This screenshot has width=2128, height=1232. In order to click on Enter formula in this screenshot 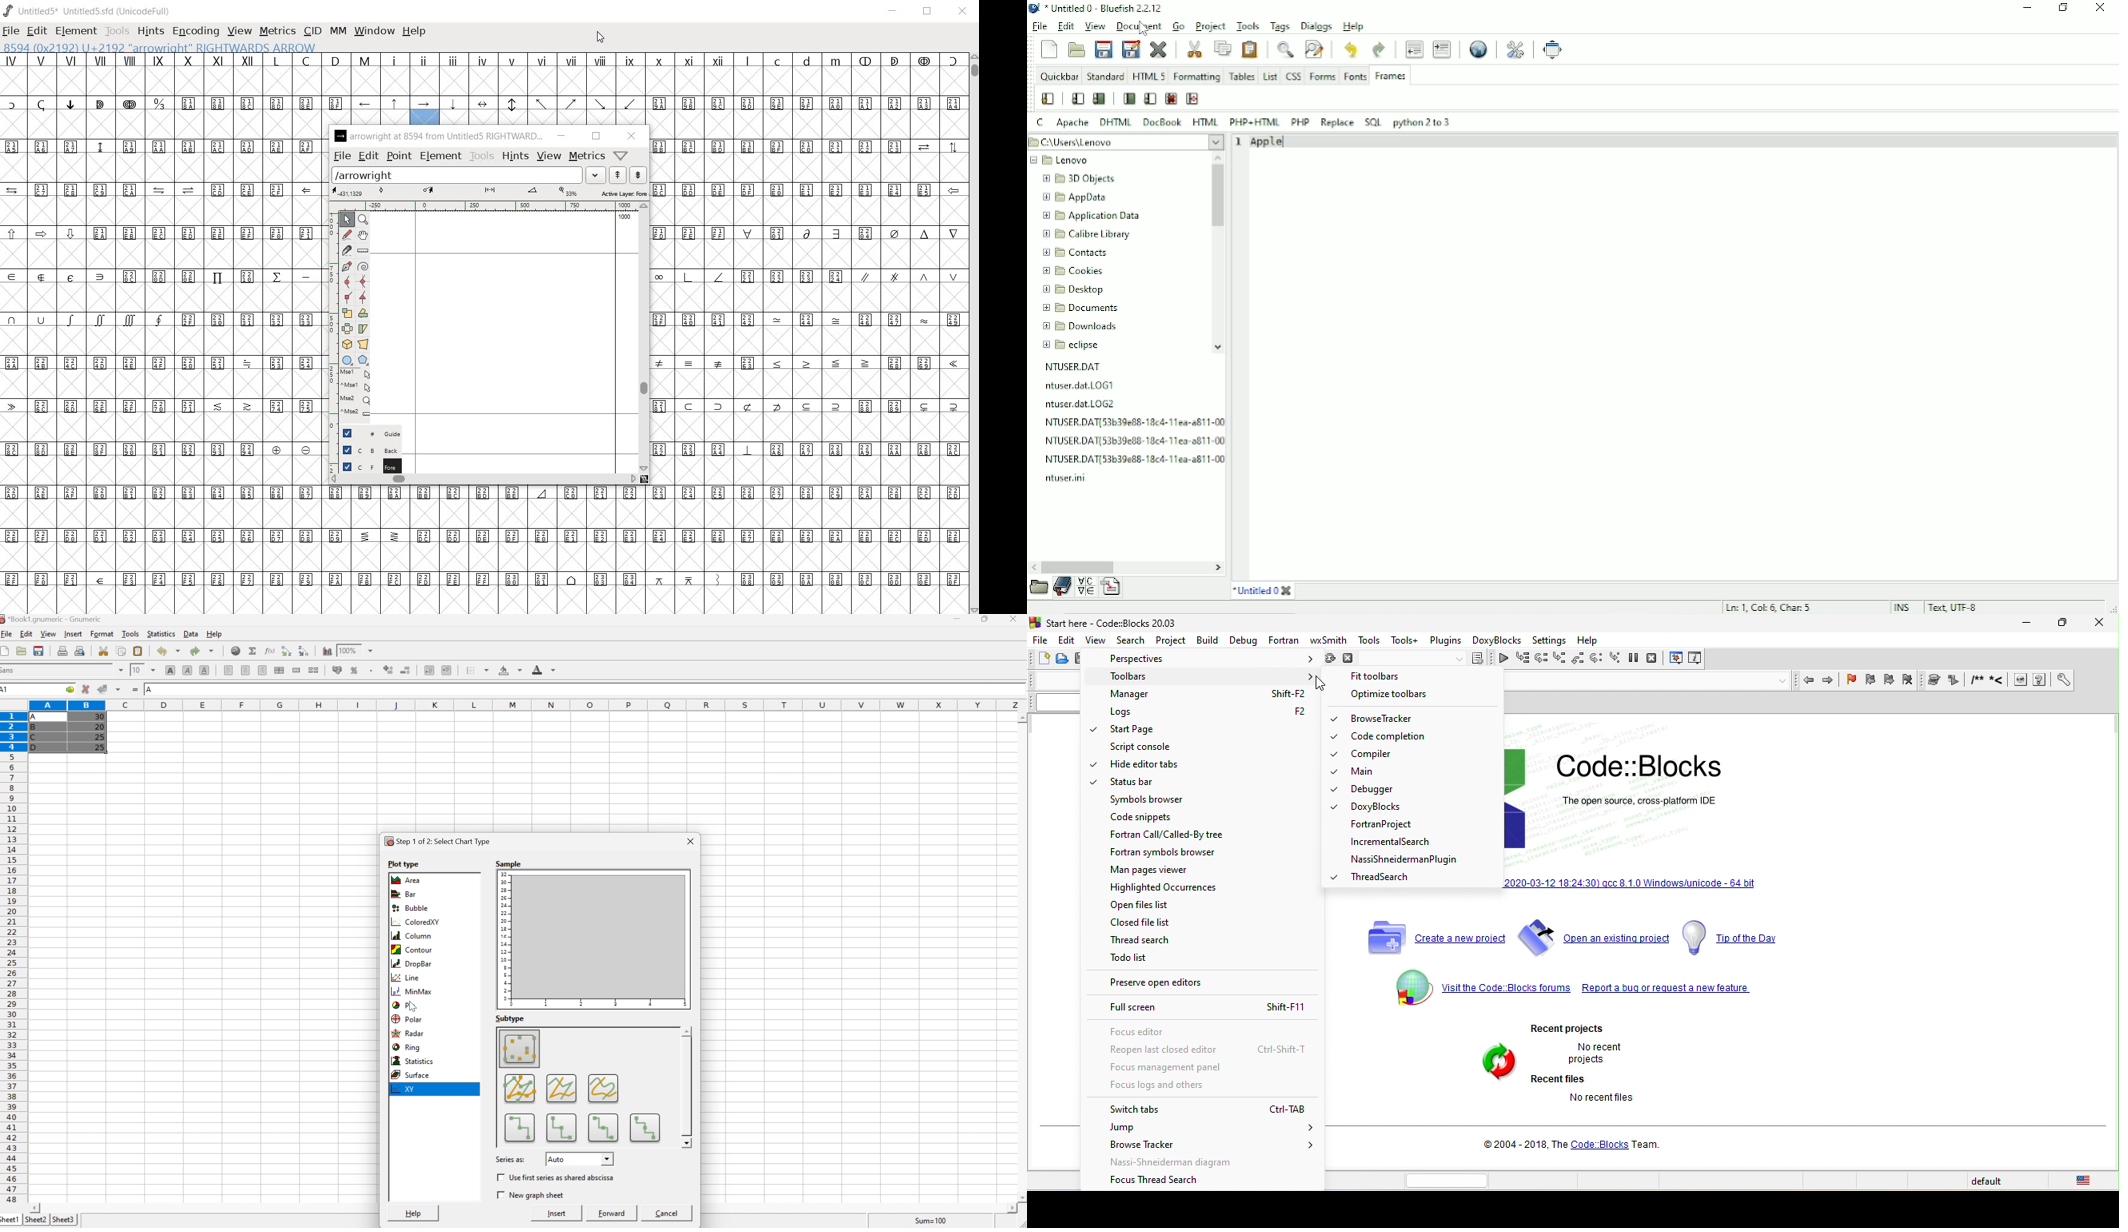, I will do `click(135, 689)`.